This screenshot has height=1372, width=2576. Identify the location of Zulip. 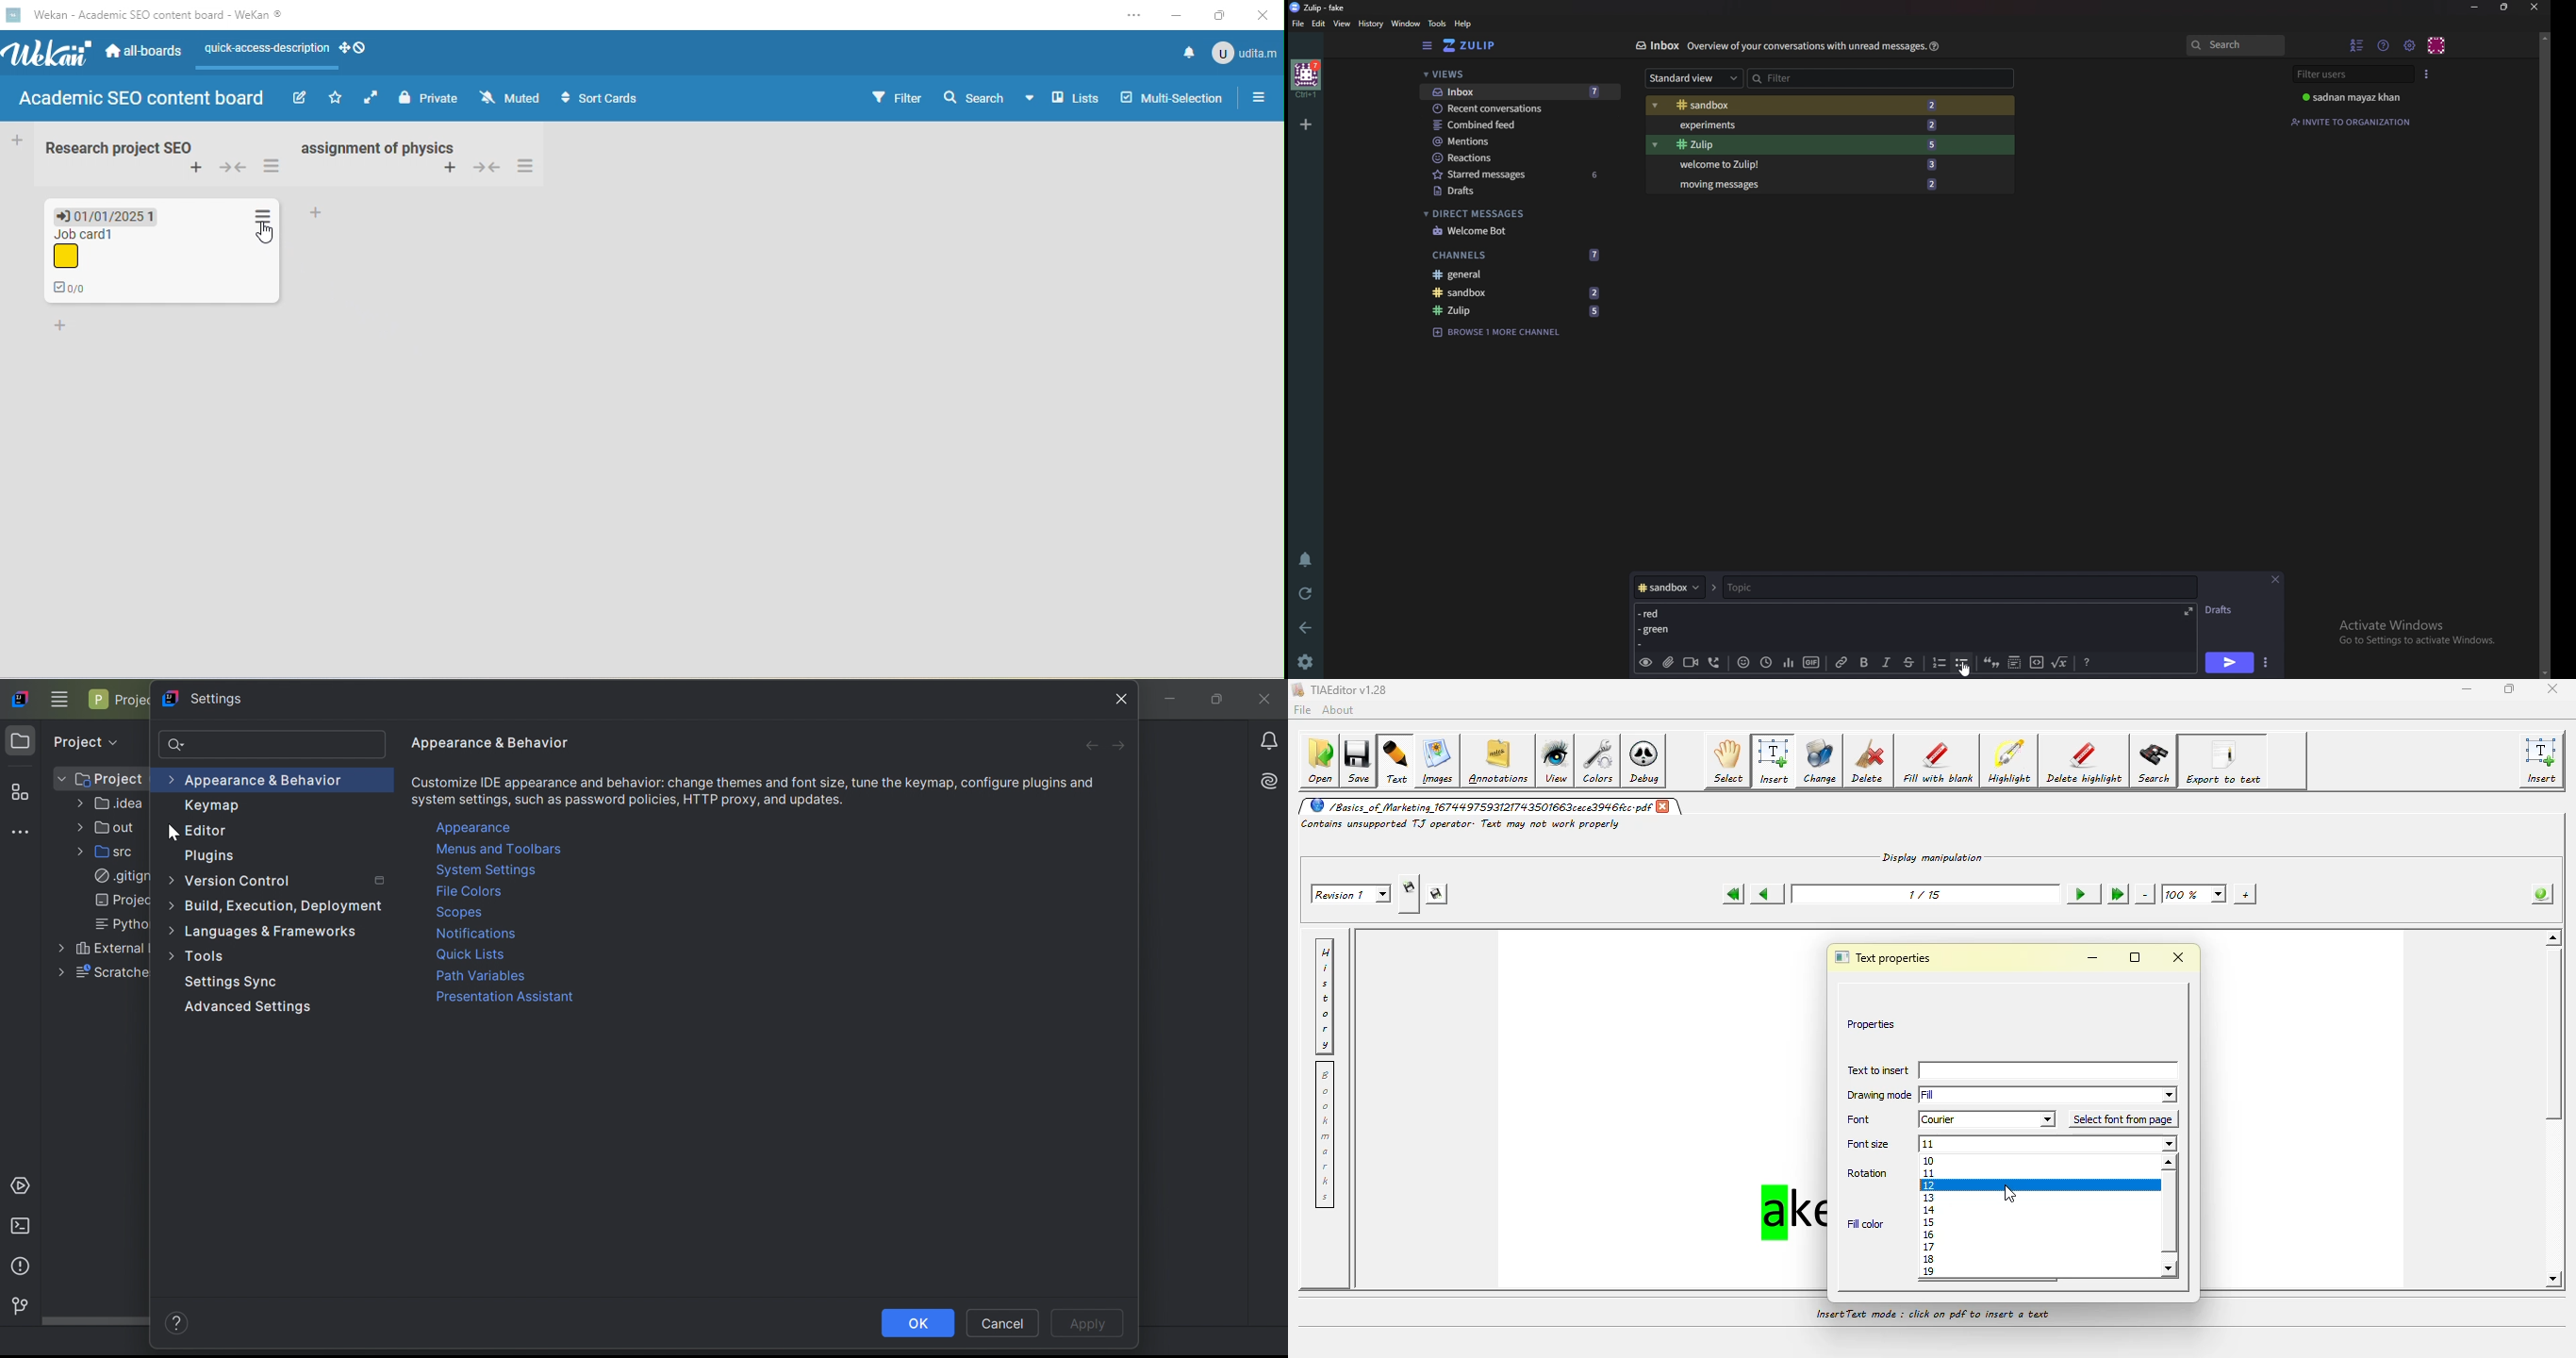
(1518, 311).